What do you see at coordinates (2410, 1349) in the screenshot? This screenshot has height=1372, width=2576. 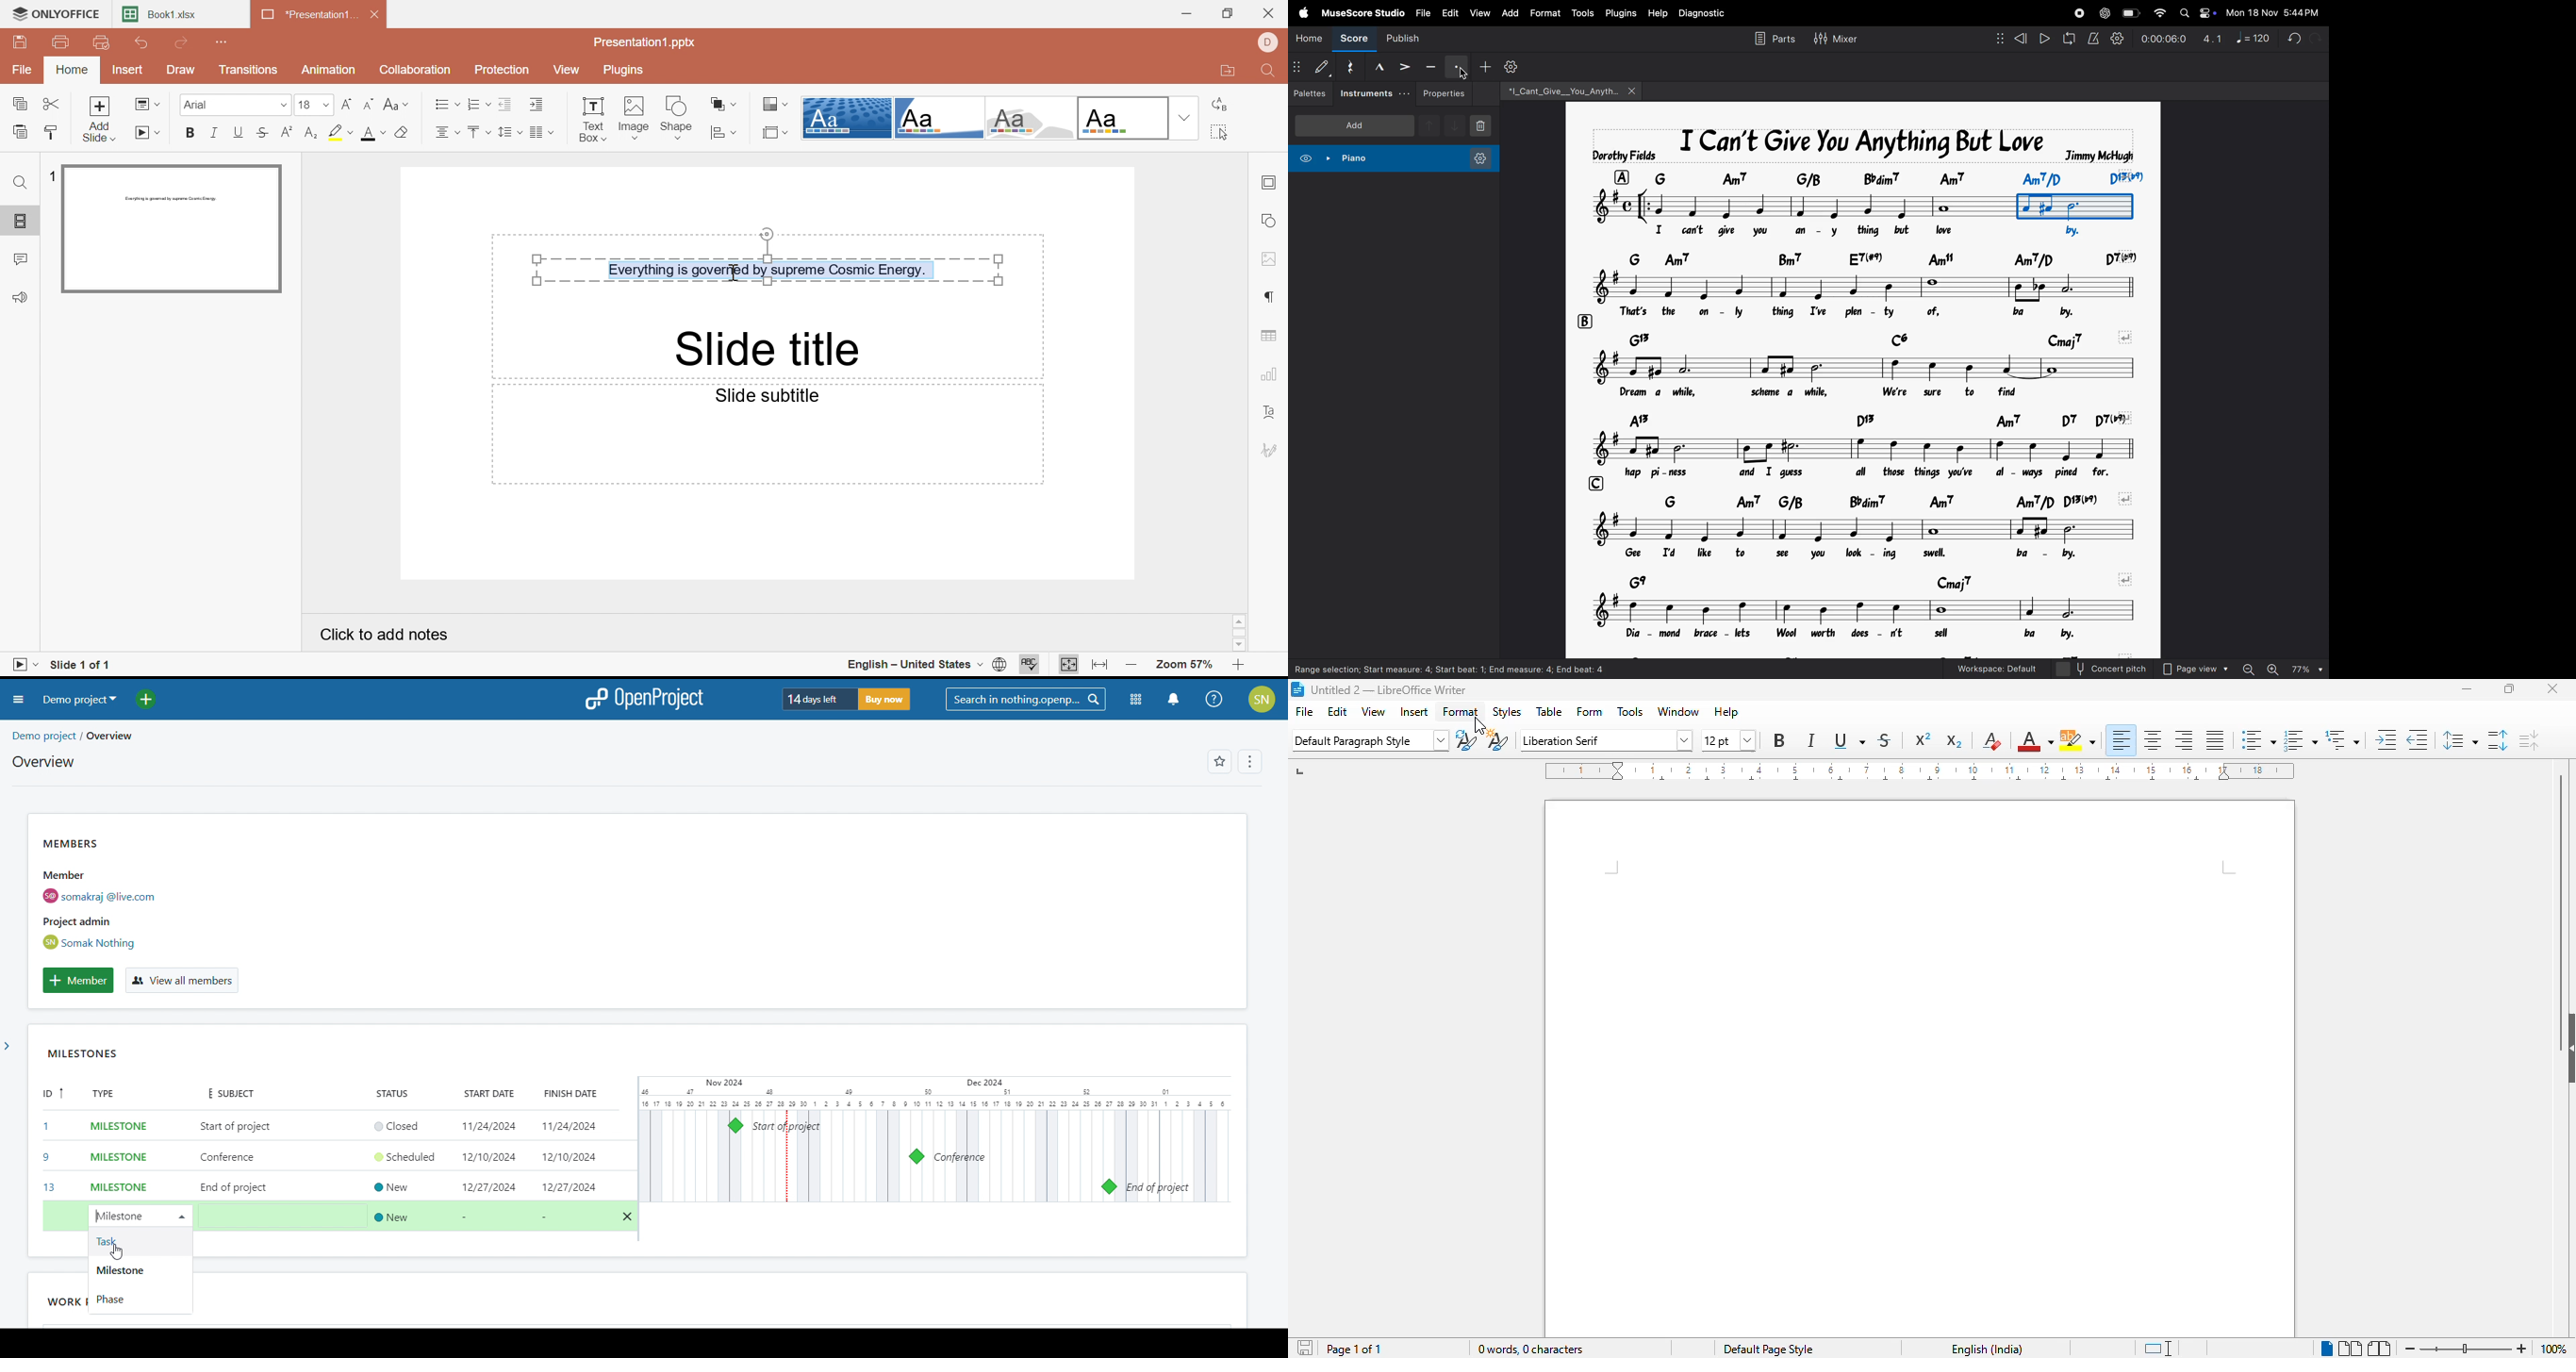 I see `zoom out` at bounding box center [2410, 1349].